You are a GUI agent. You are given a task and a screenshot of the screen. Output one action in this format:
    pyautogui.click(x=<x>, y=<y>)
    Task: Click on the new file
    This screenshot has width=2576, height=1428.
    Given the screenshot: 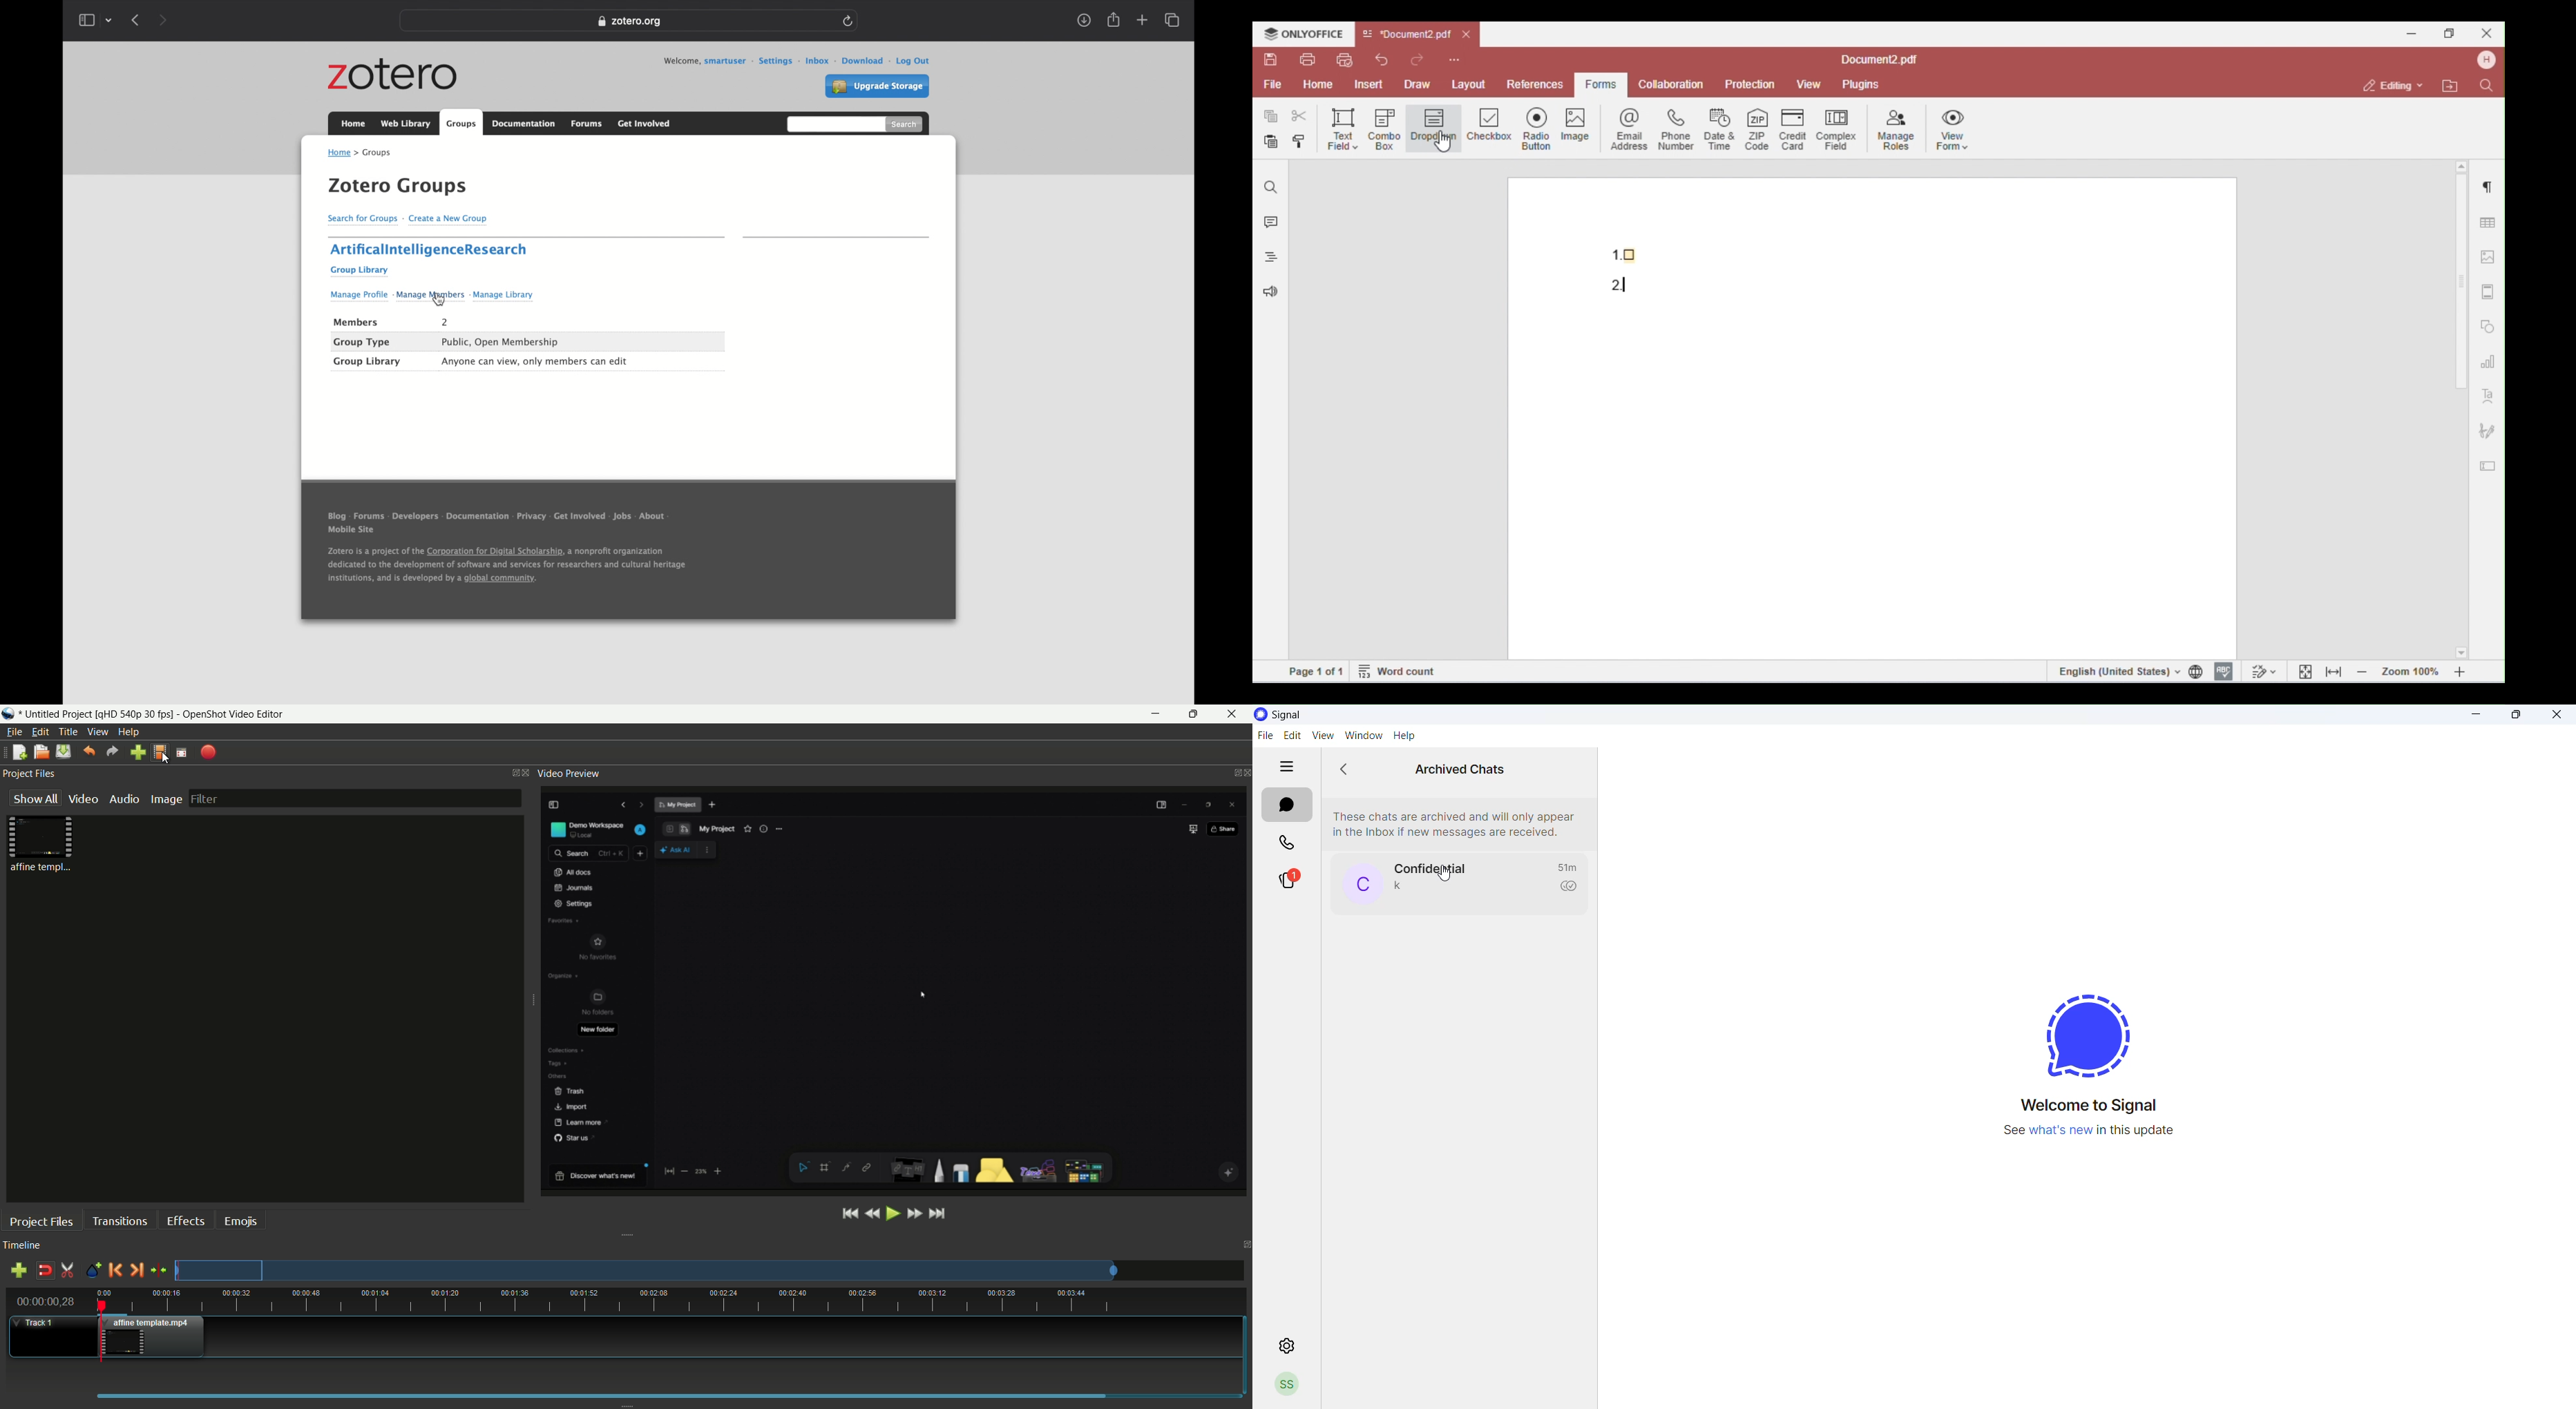 What is the action you would take?
    pyautogui.click(x=18, y=751)
    